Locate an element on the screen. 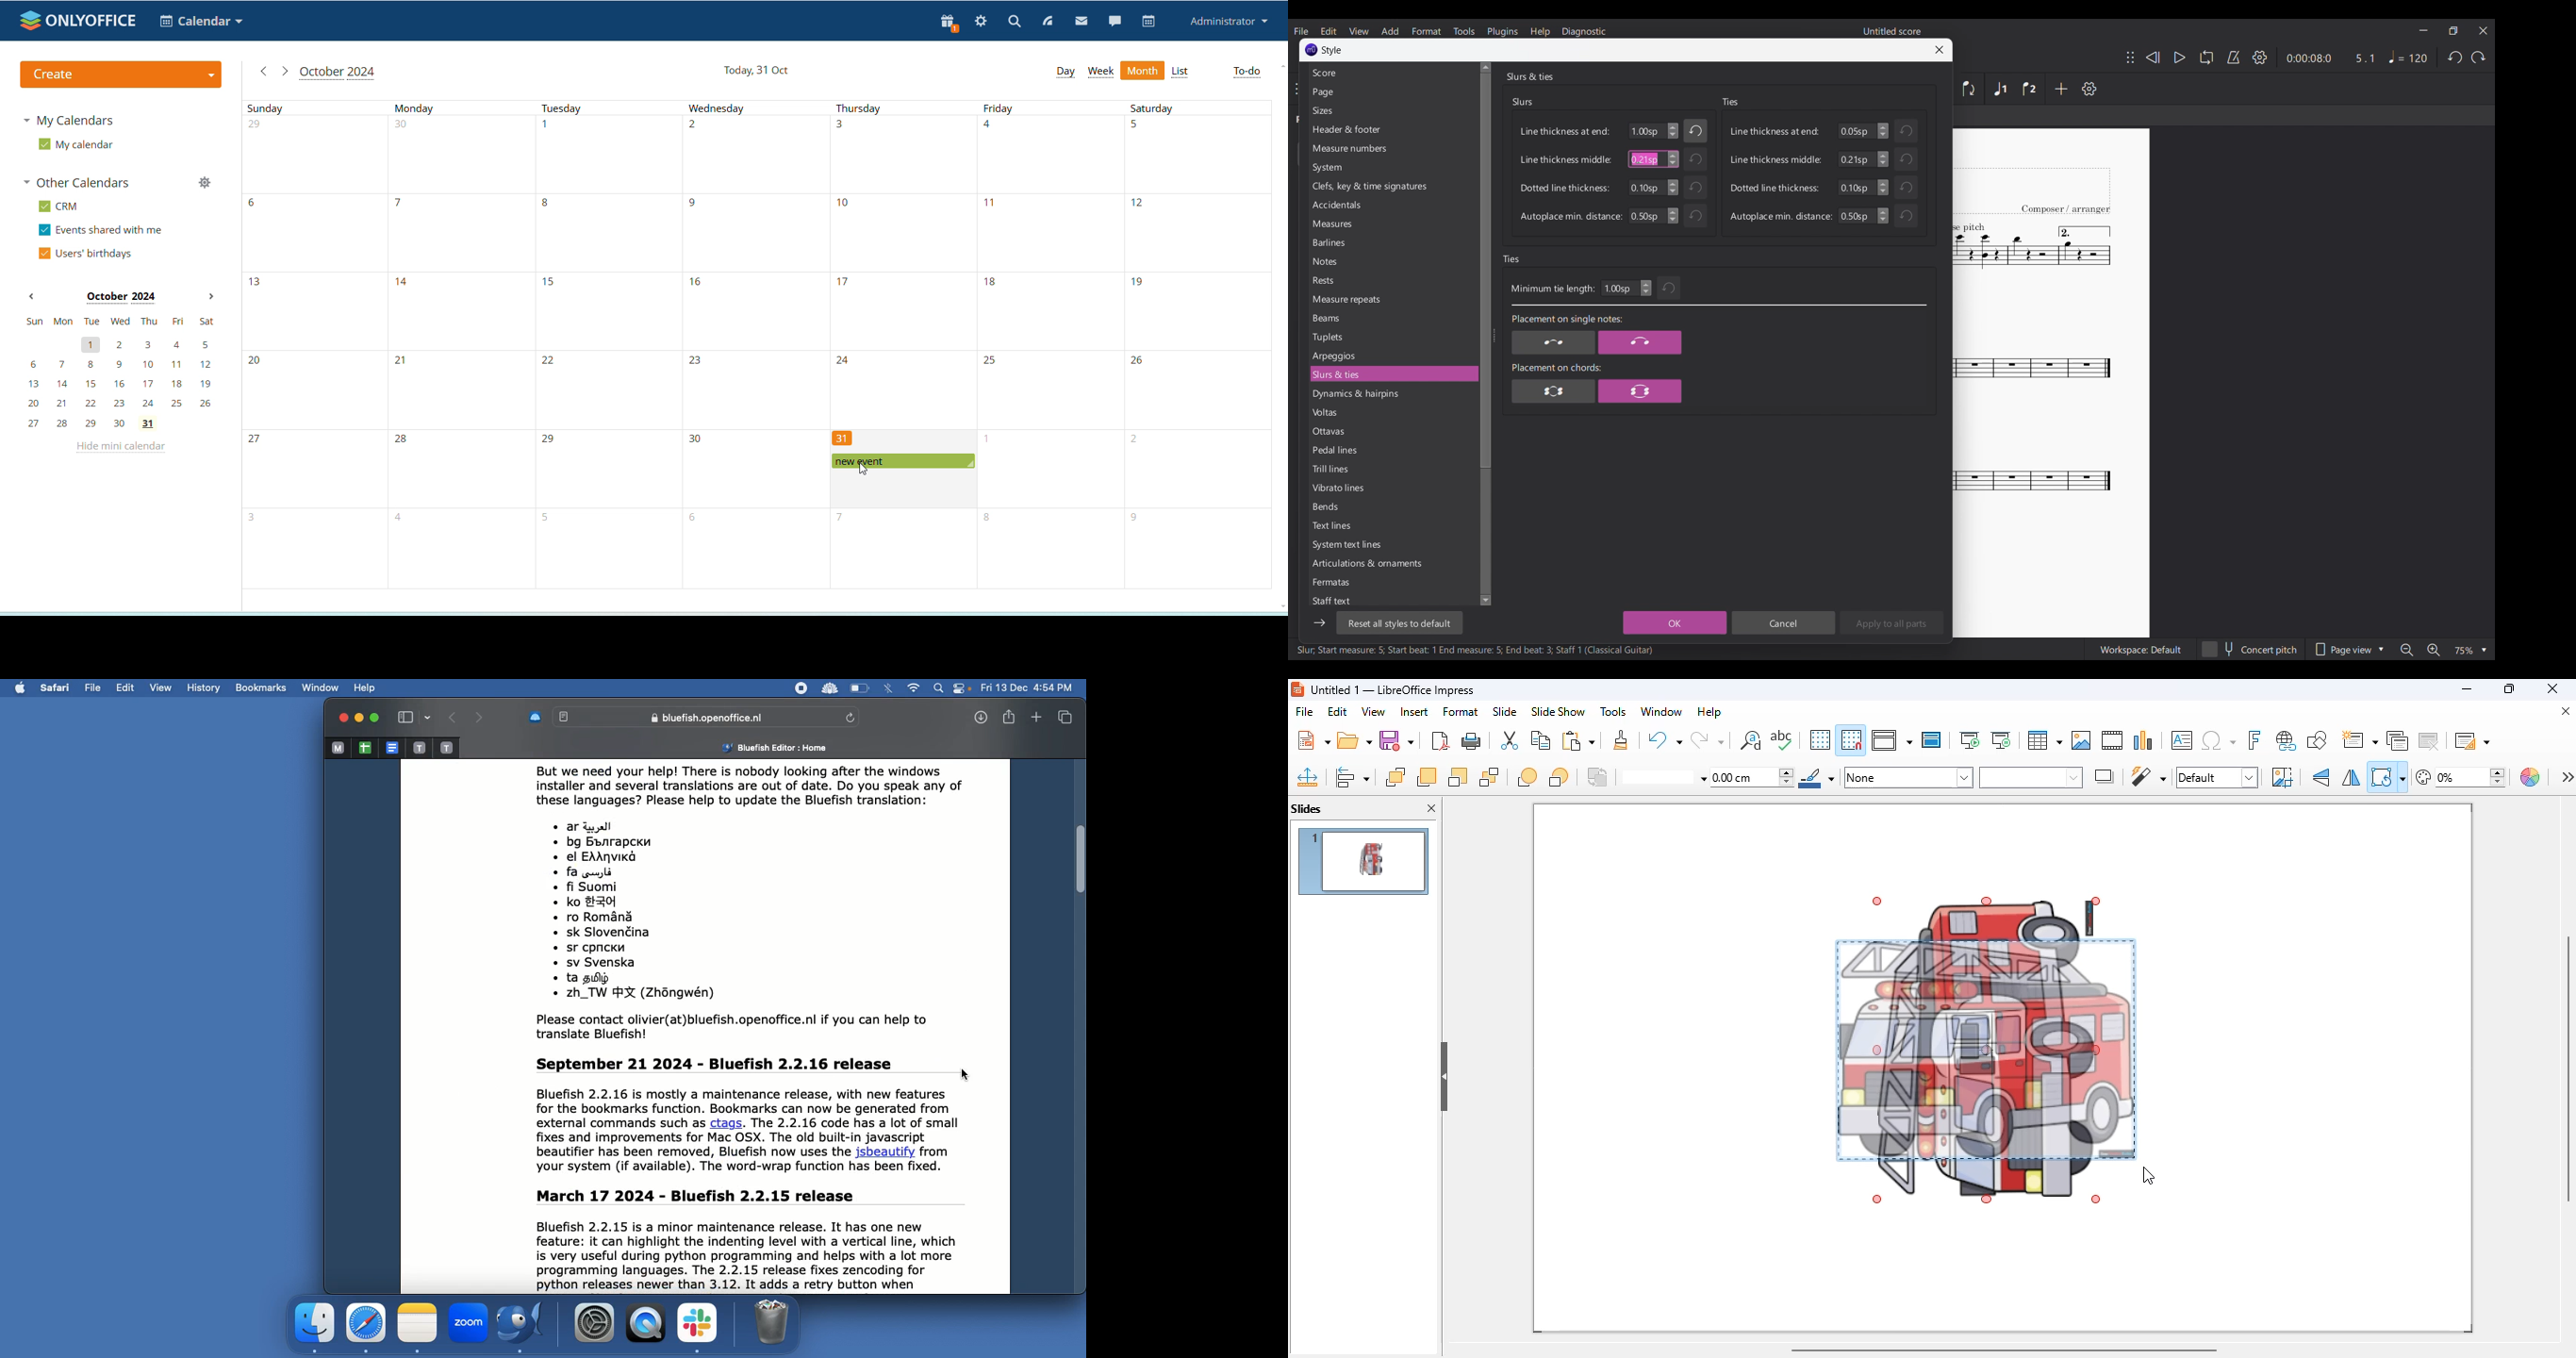  image mode is located at coordinates (2217, 778).